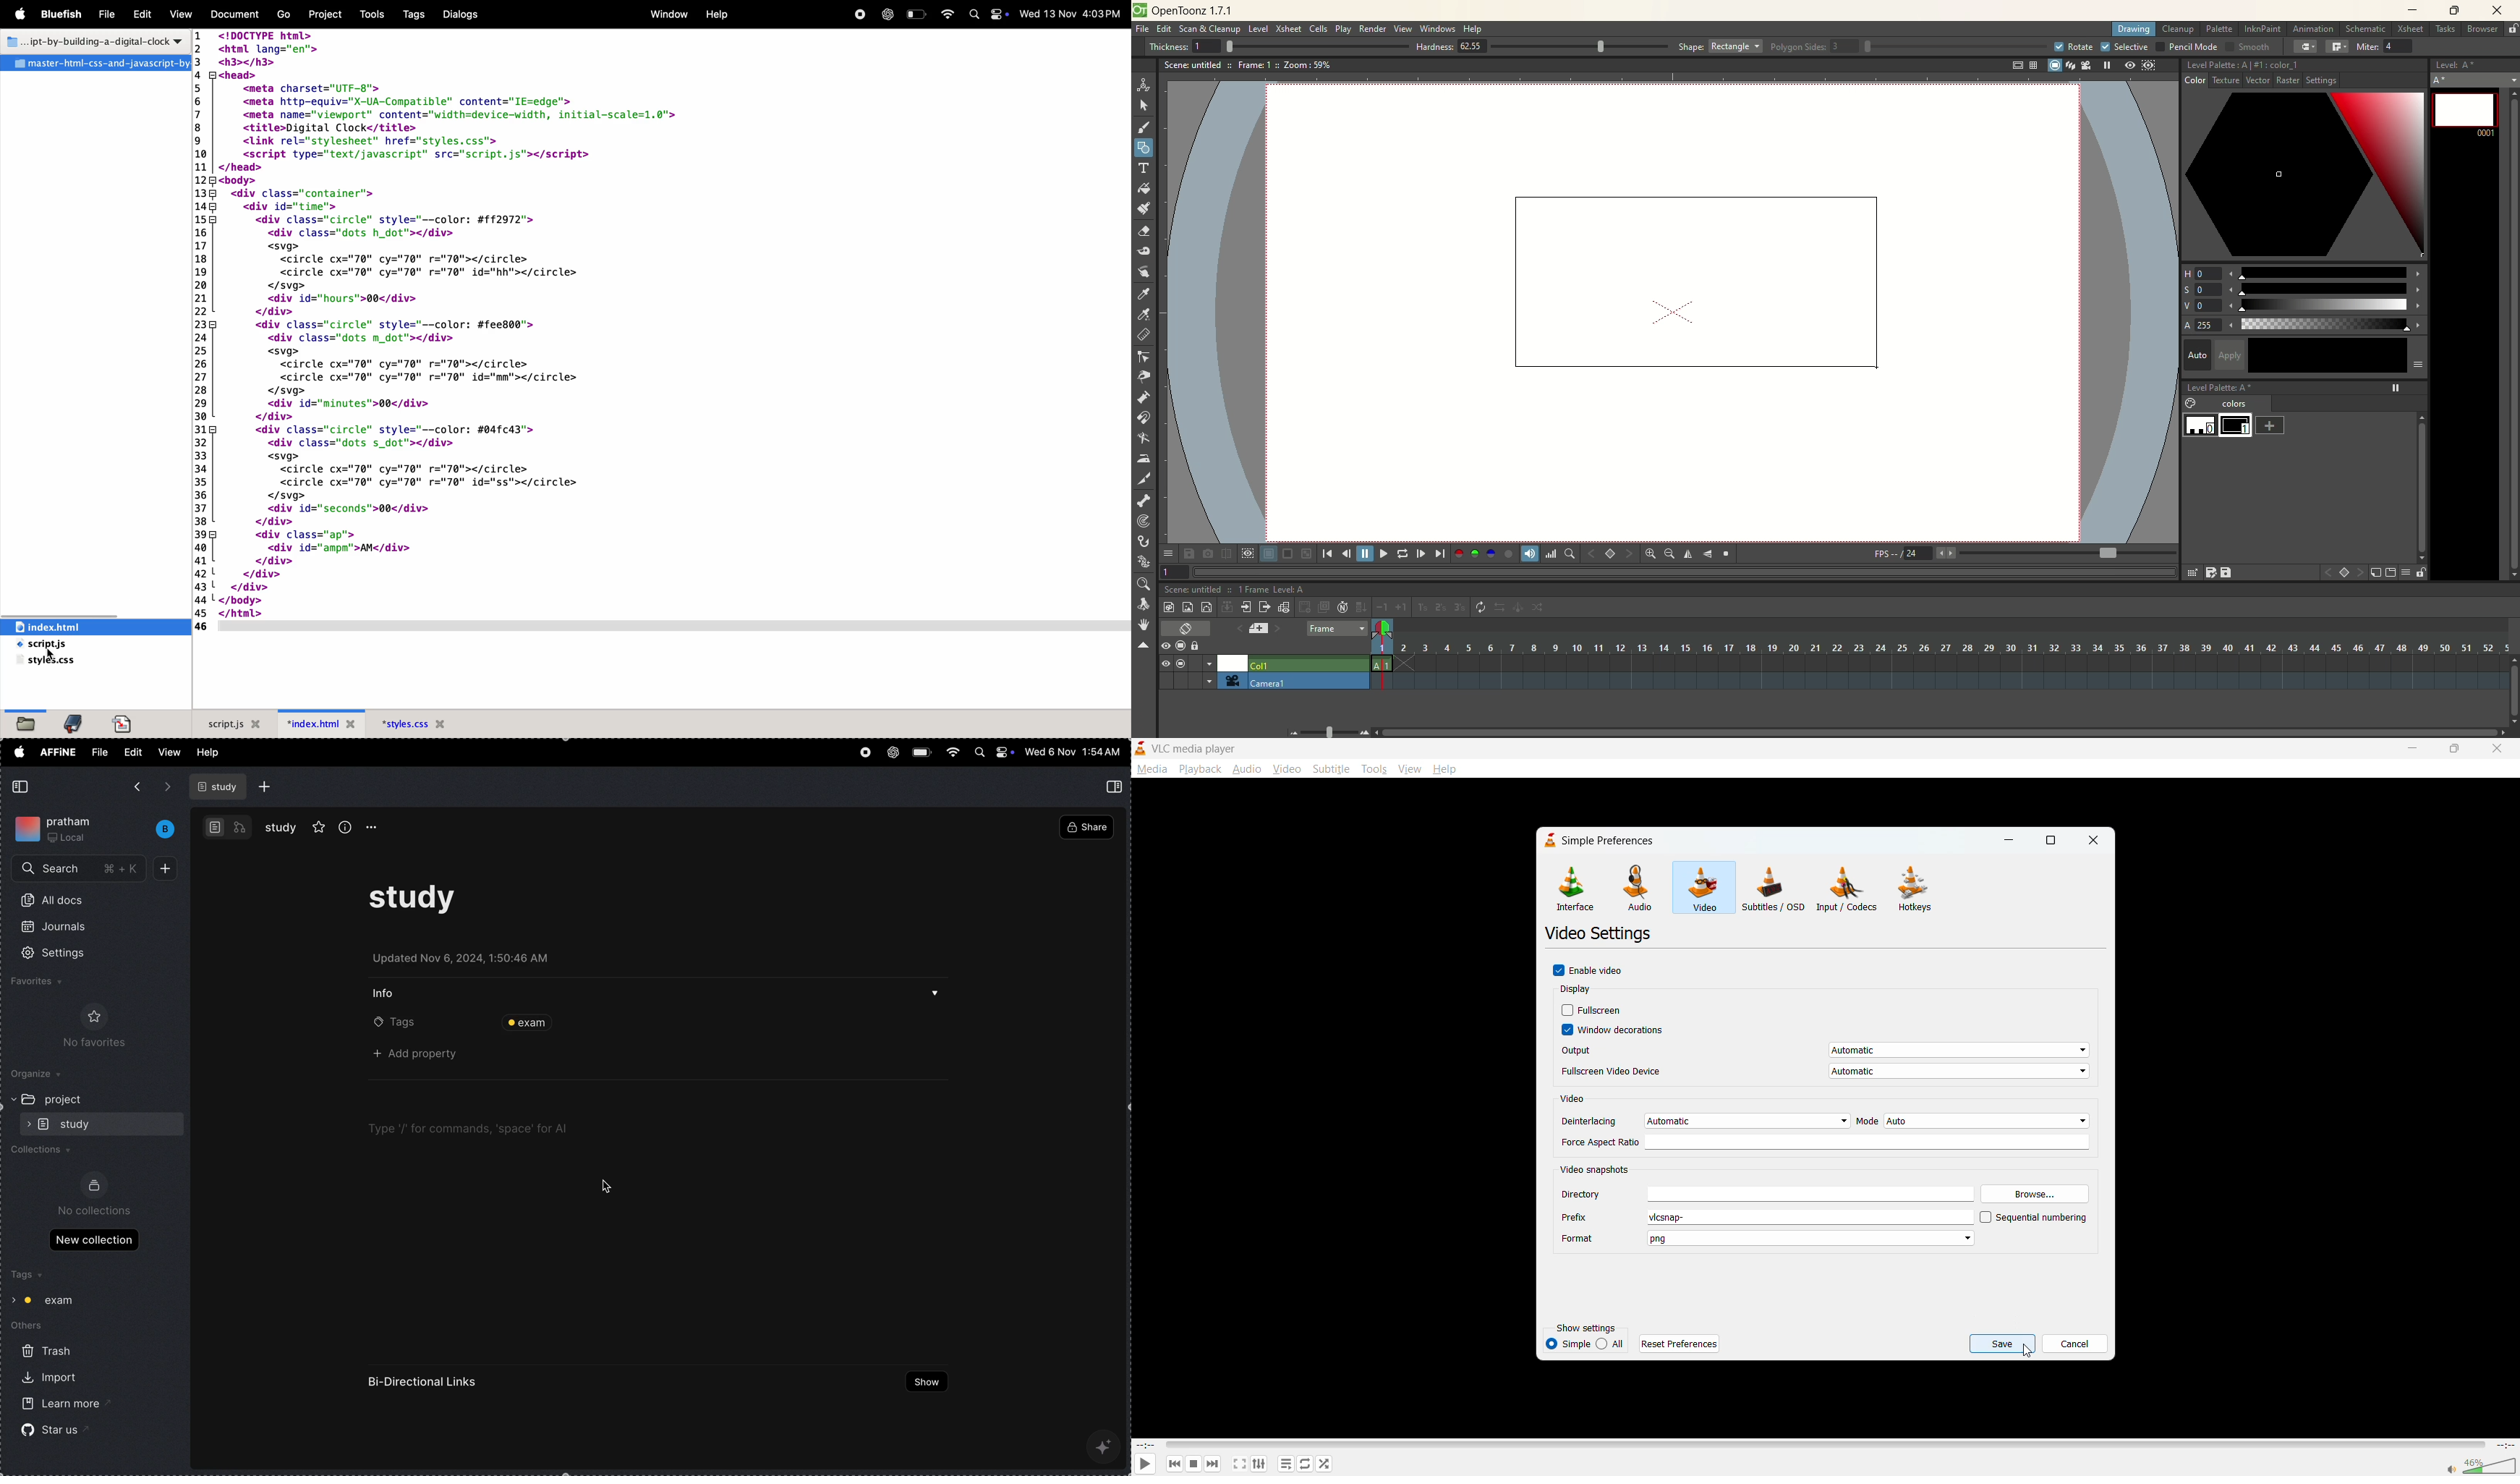 The image size is (2520, 1484). Describe the element at coordinates (1258, 628) in the screenshot. I see `add new memo` at that location.